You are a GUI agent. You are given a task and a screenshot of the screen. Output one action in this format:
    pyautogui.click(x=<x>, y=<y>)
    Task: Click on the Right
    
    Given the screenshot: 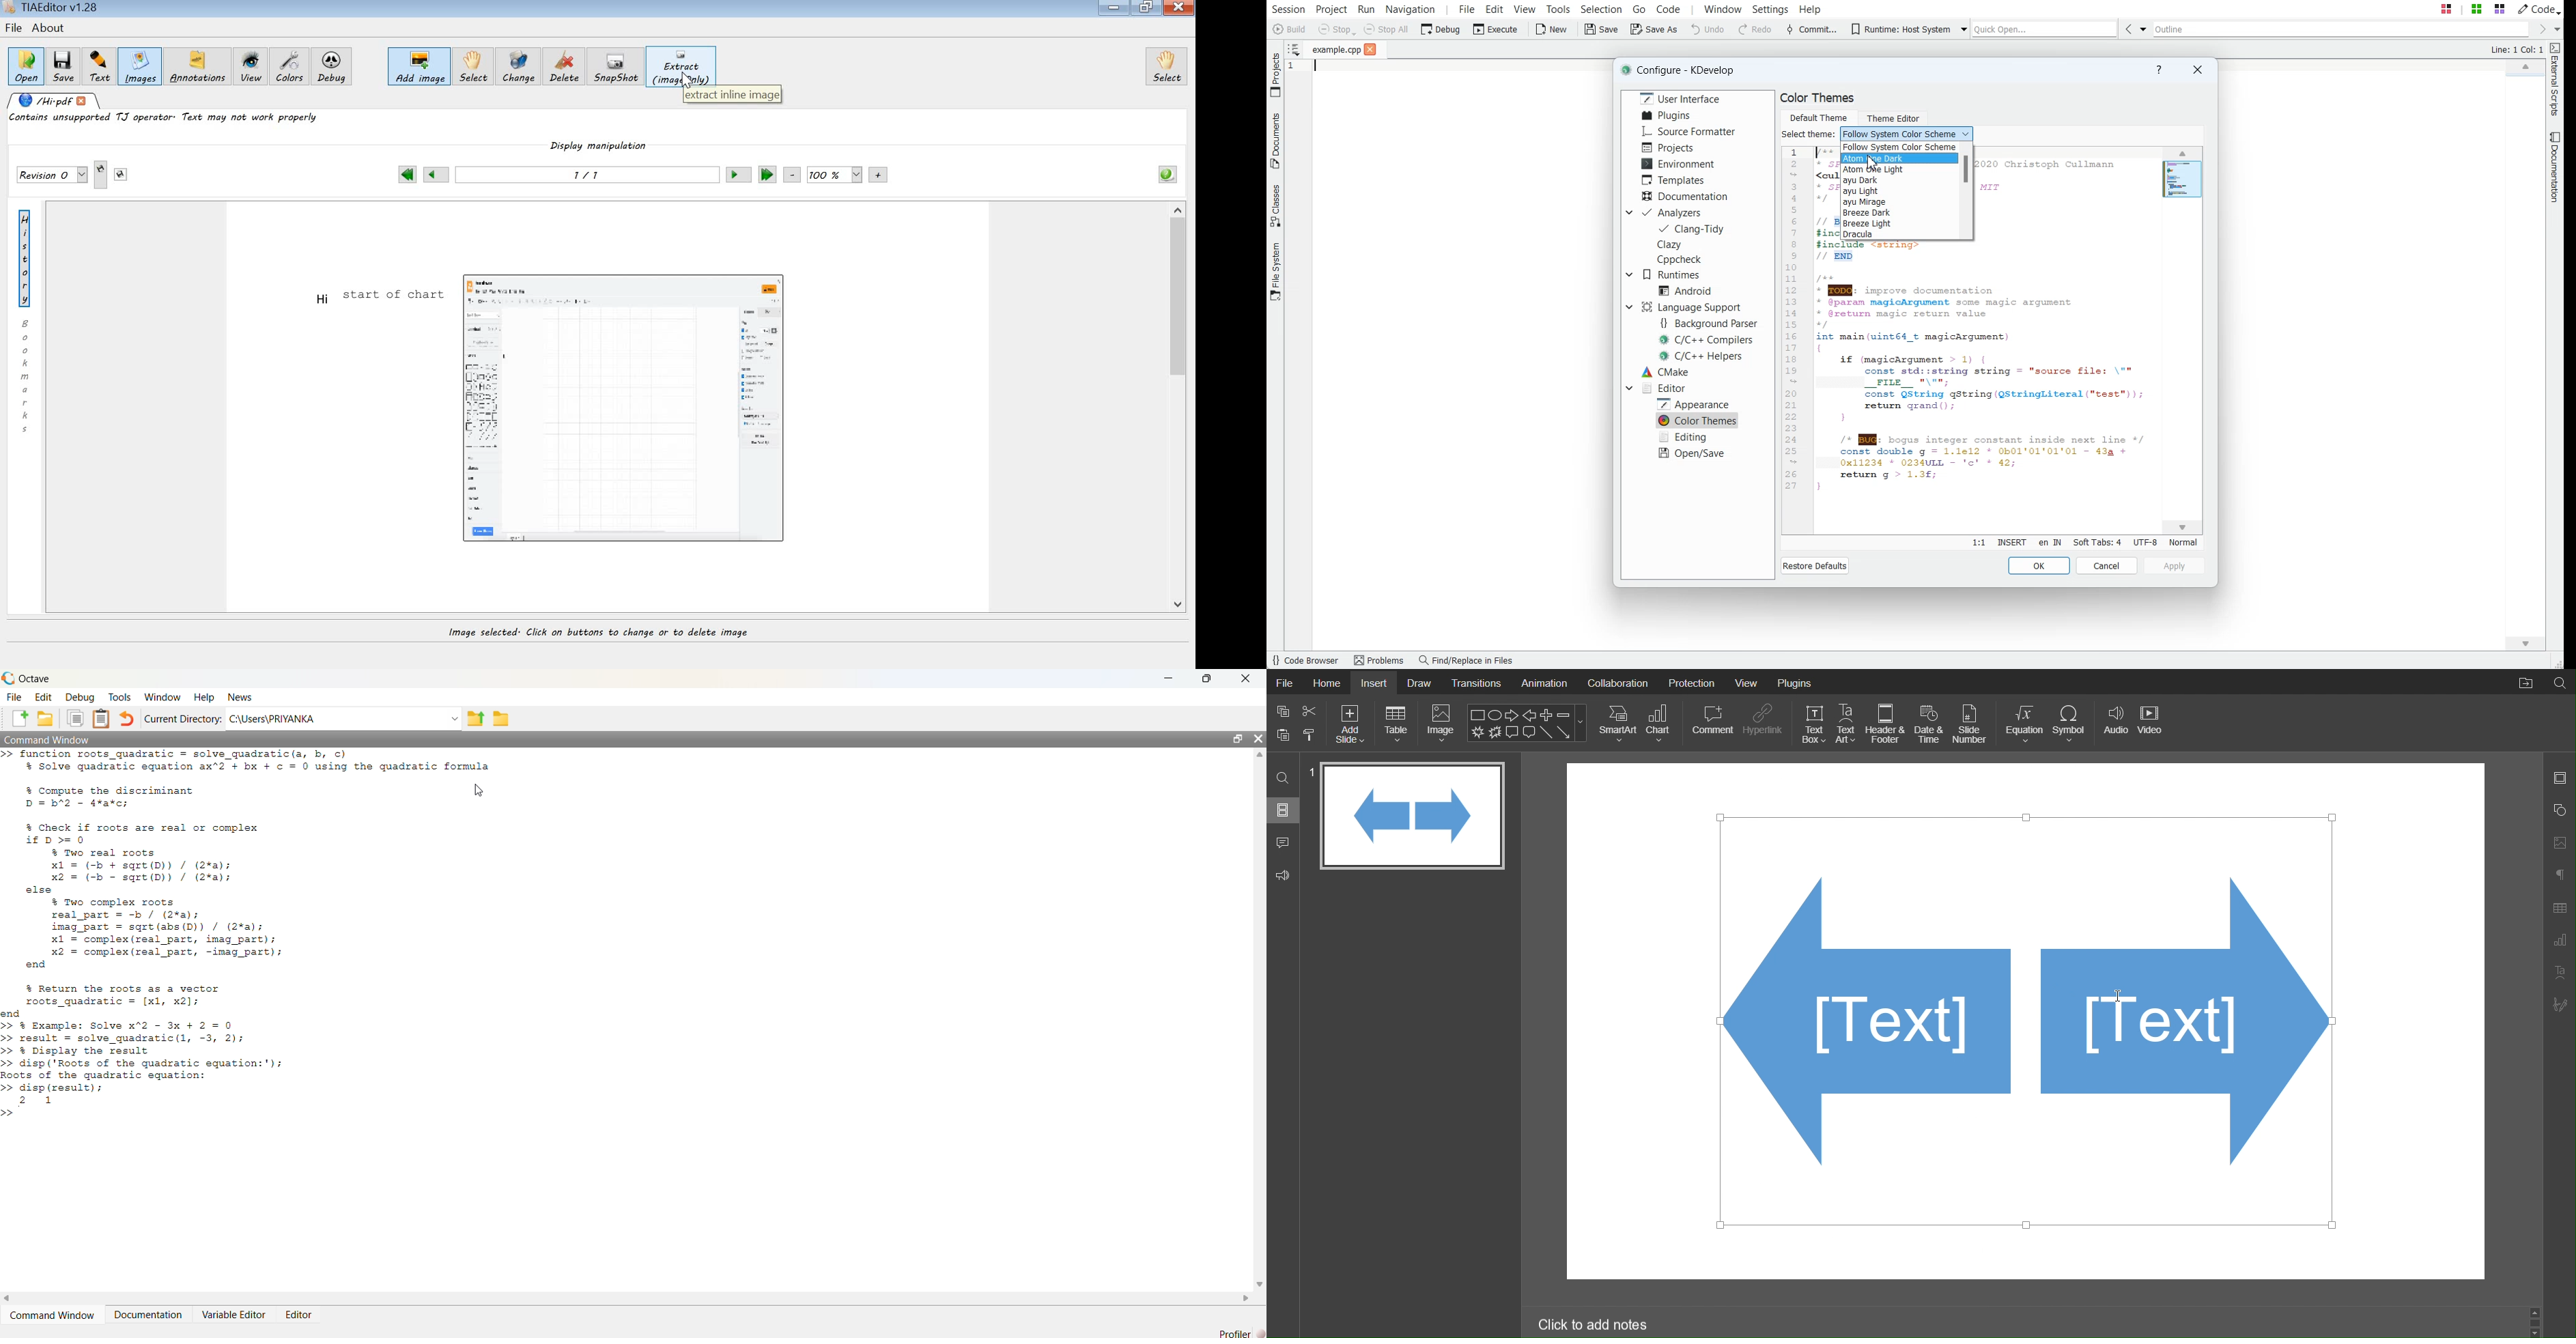 What is the action you would take?
    pyautogui.click(x=1244, y=1298)
    